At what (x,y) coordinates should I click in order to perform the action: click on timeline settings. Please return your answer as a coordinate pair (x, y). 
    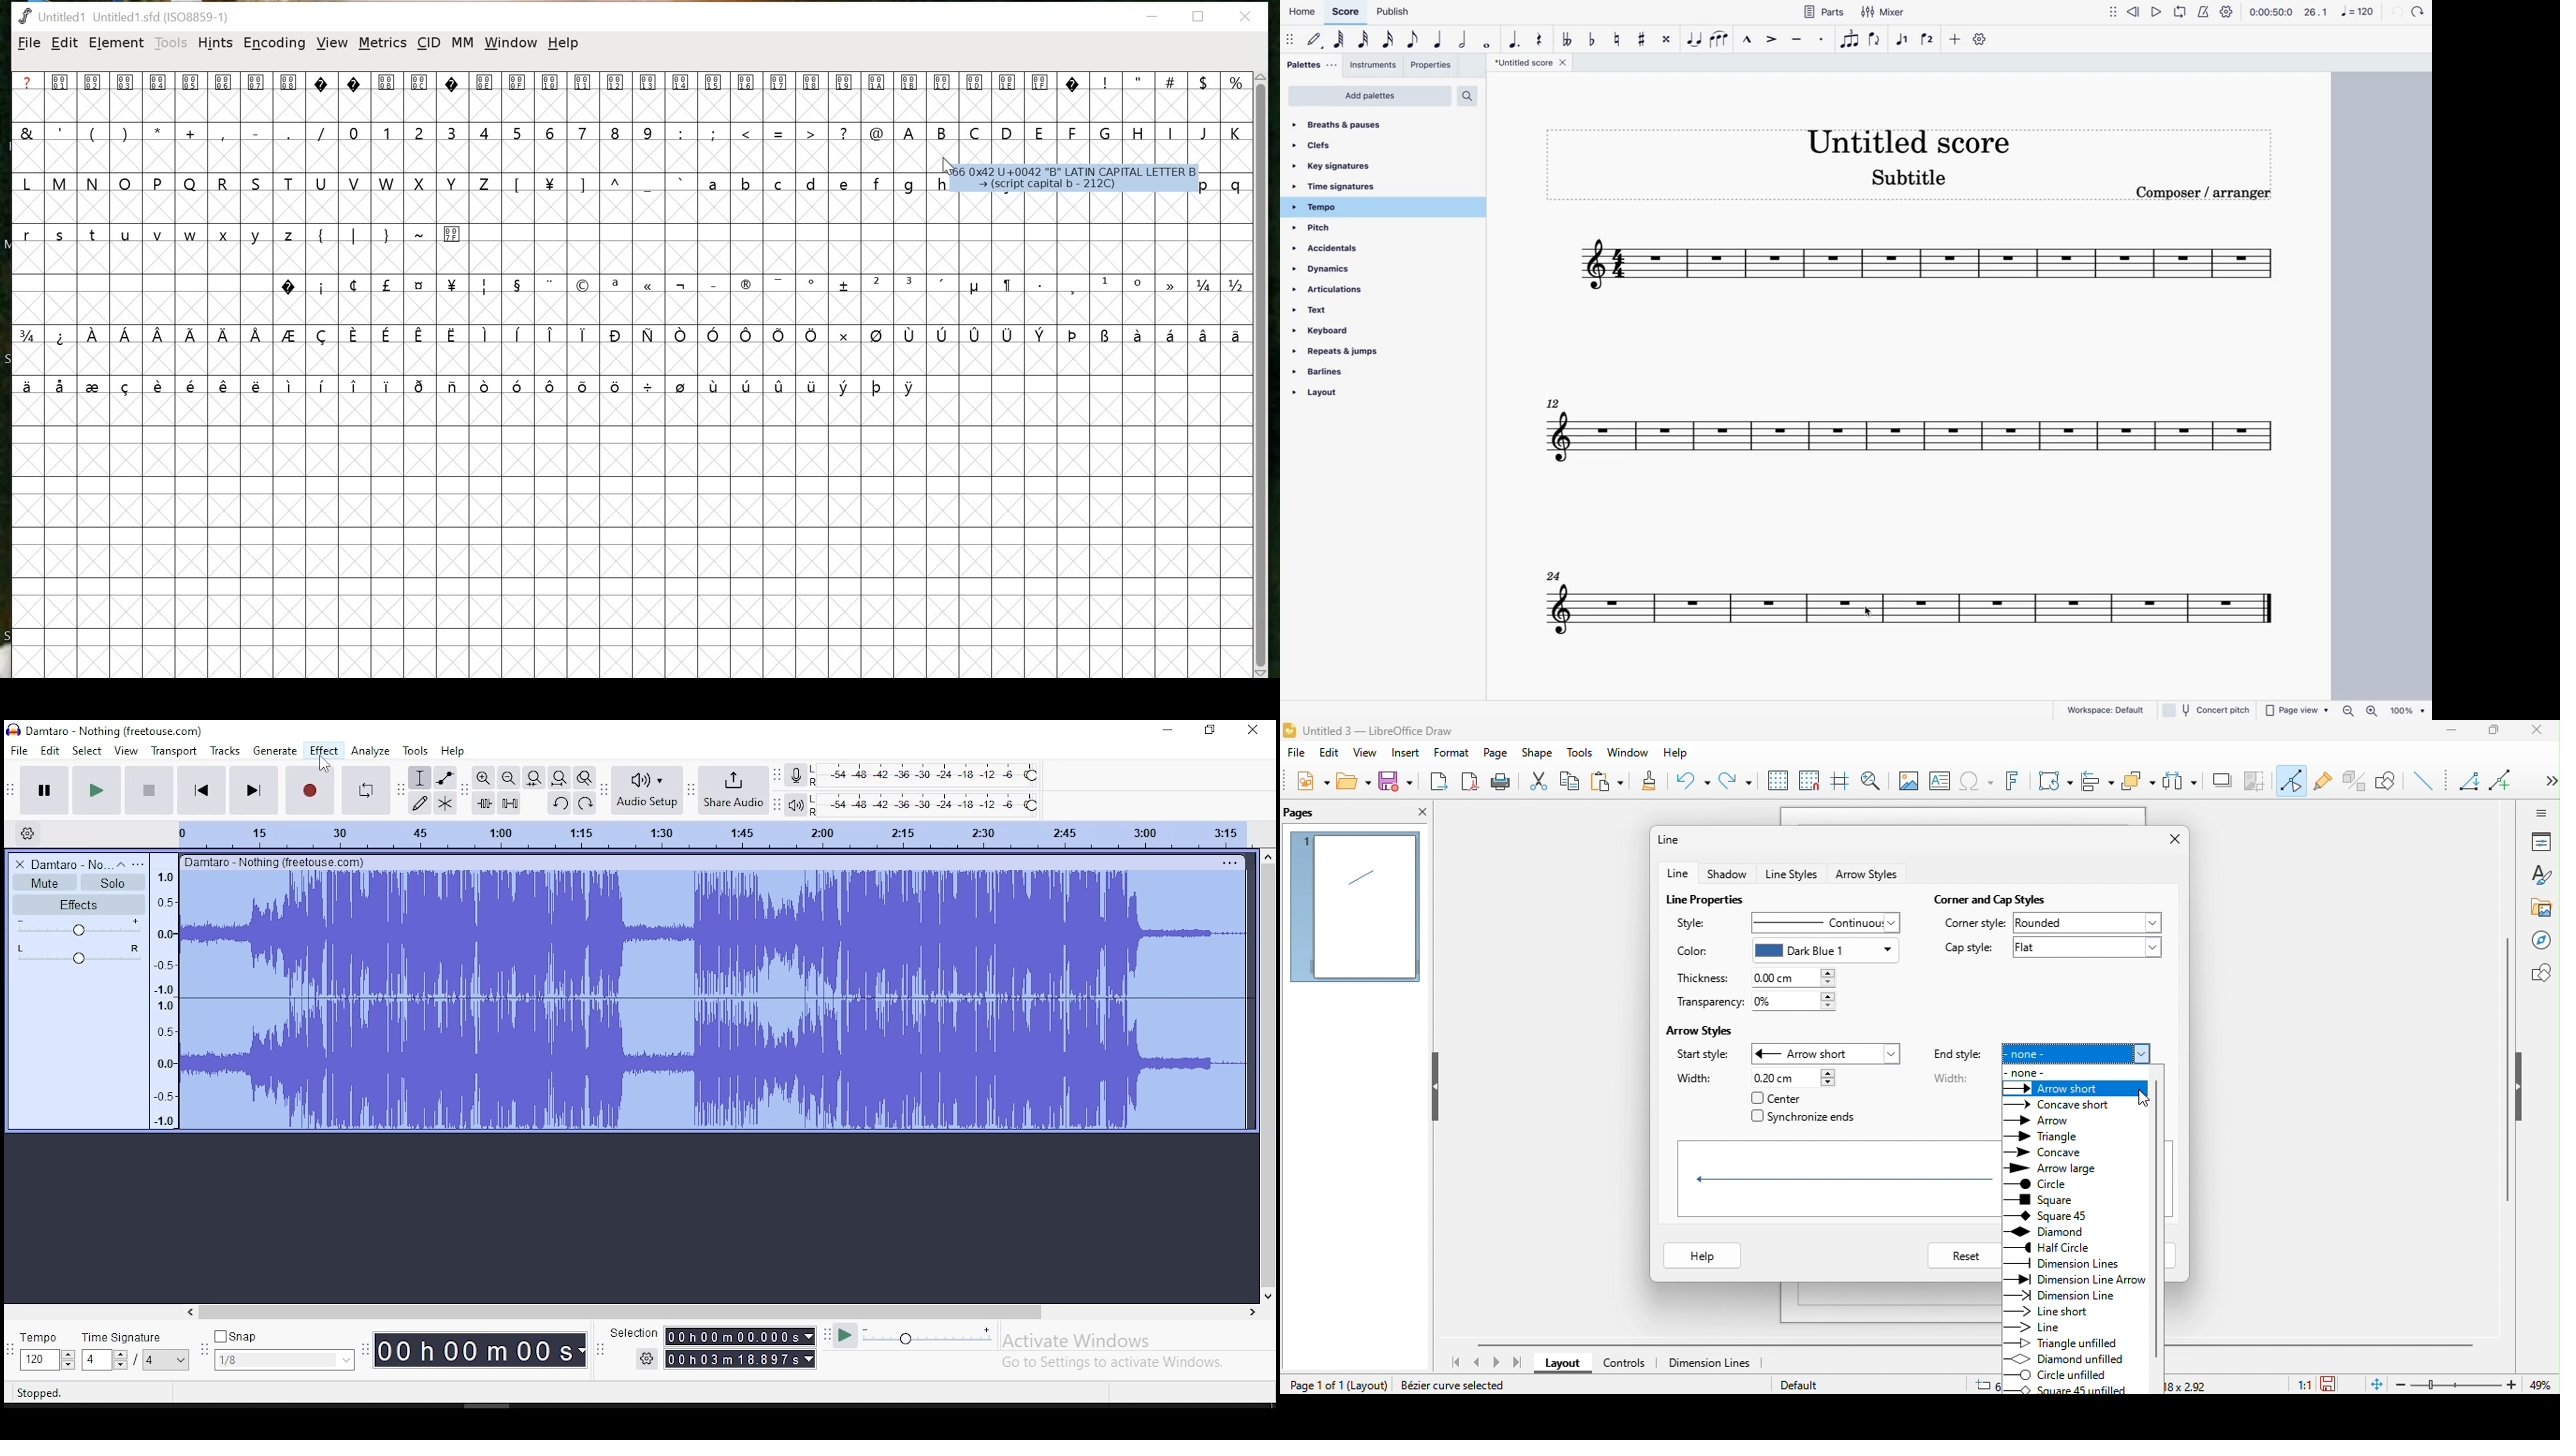
    Looking at the image, I should click on (28, 833).